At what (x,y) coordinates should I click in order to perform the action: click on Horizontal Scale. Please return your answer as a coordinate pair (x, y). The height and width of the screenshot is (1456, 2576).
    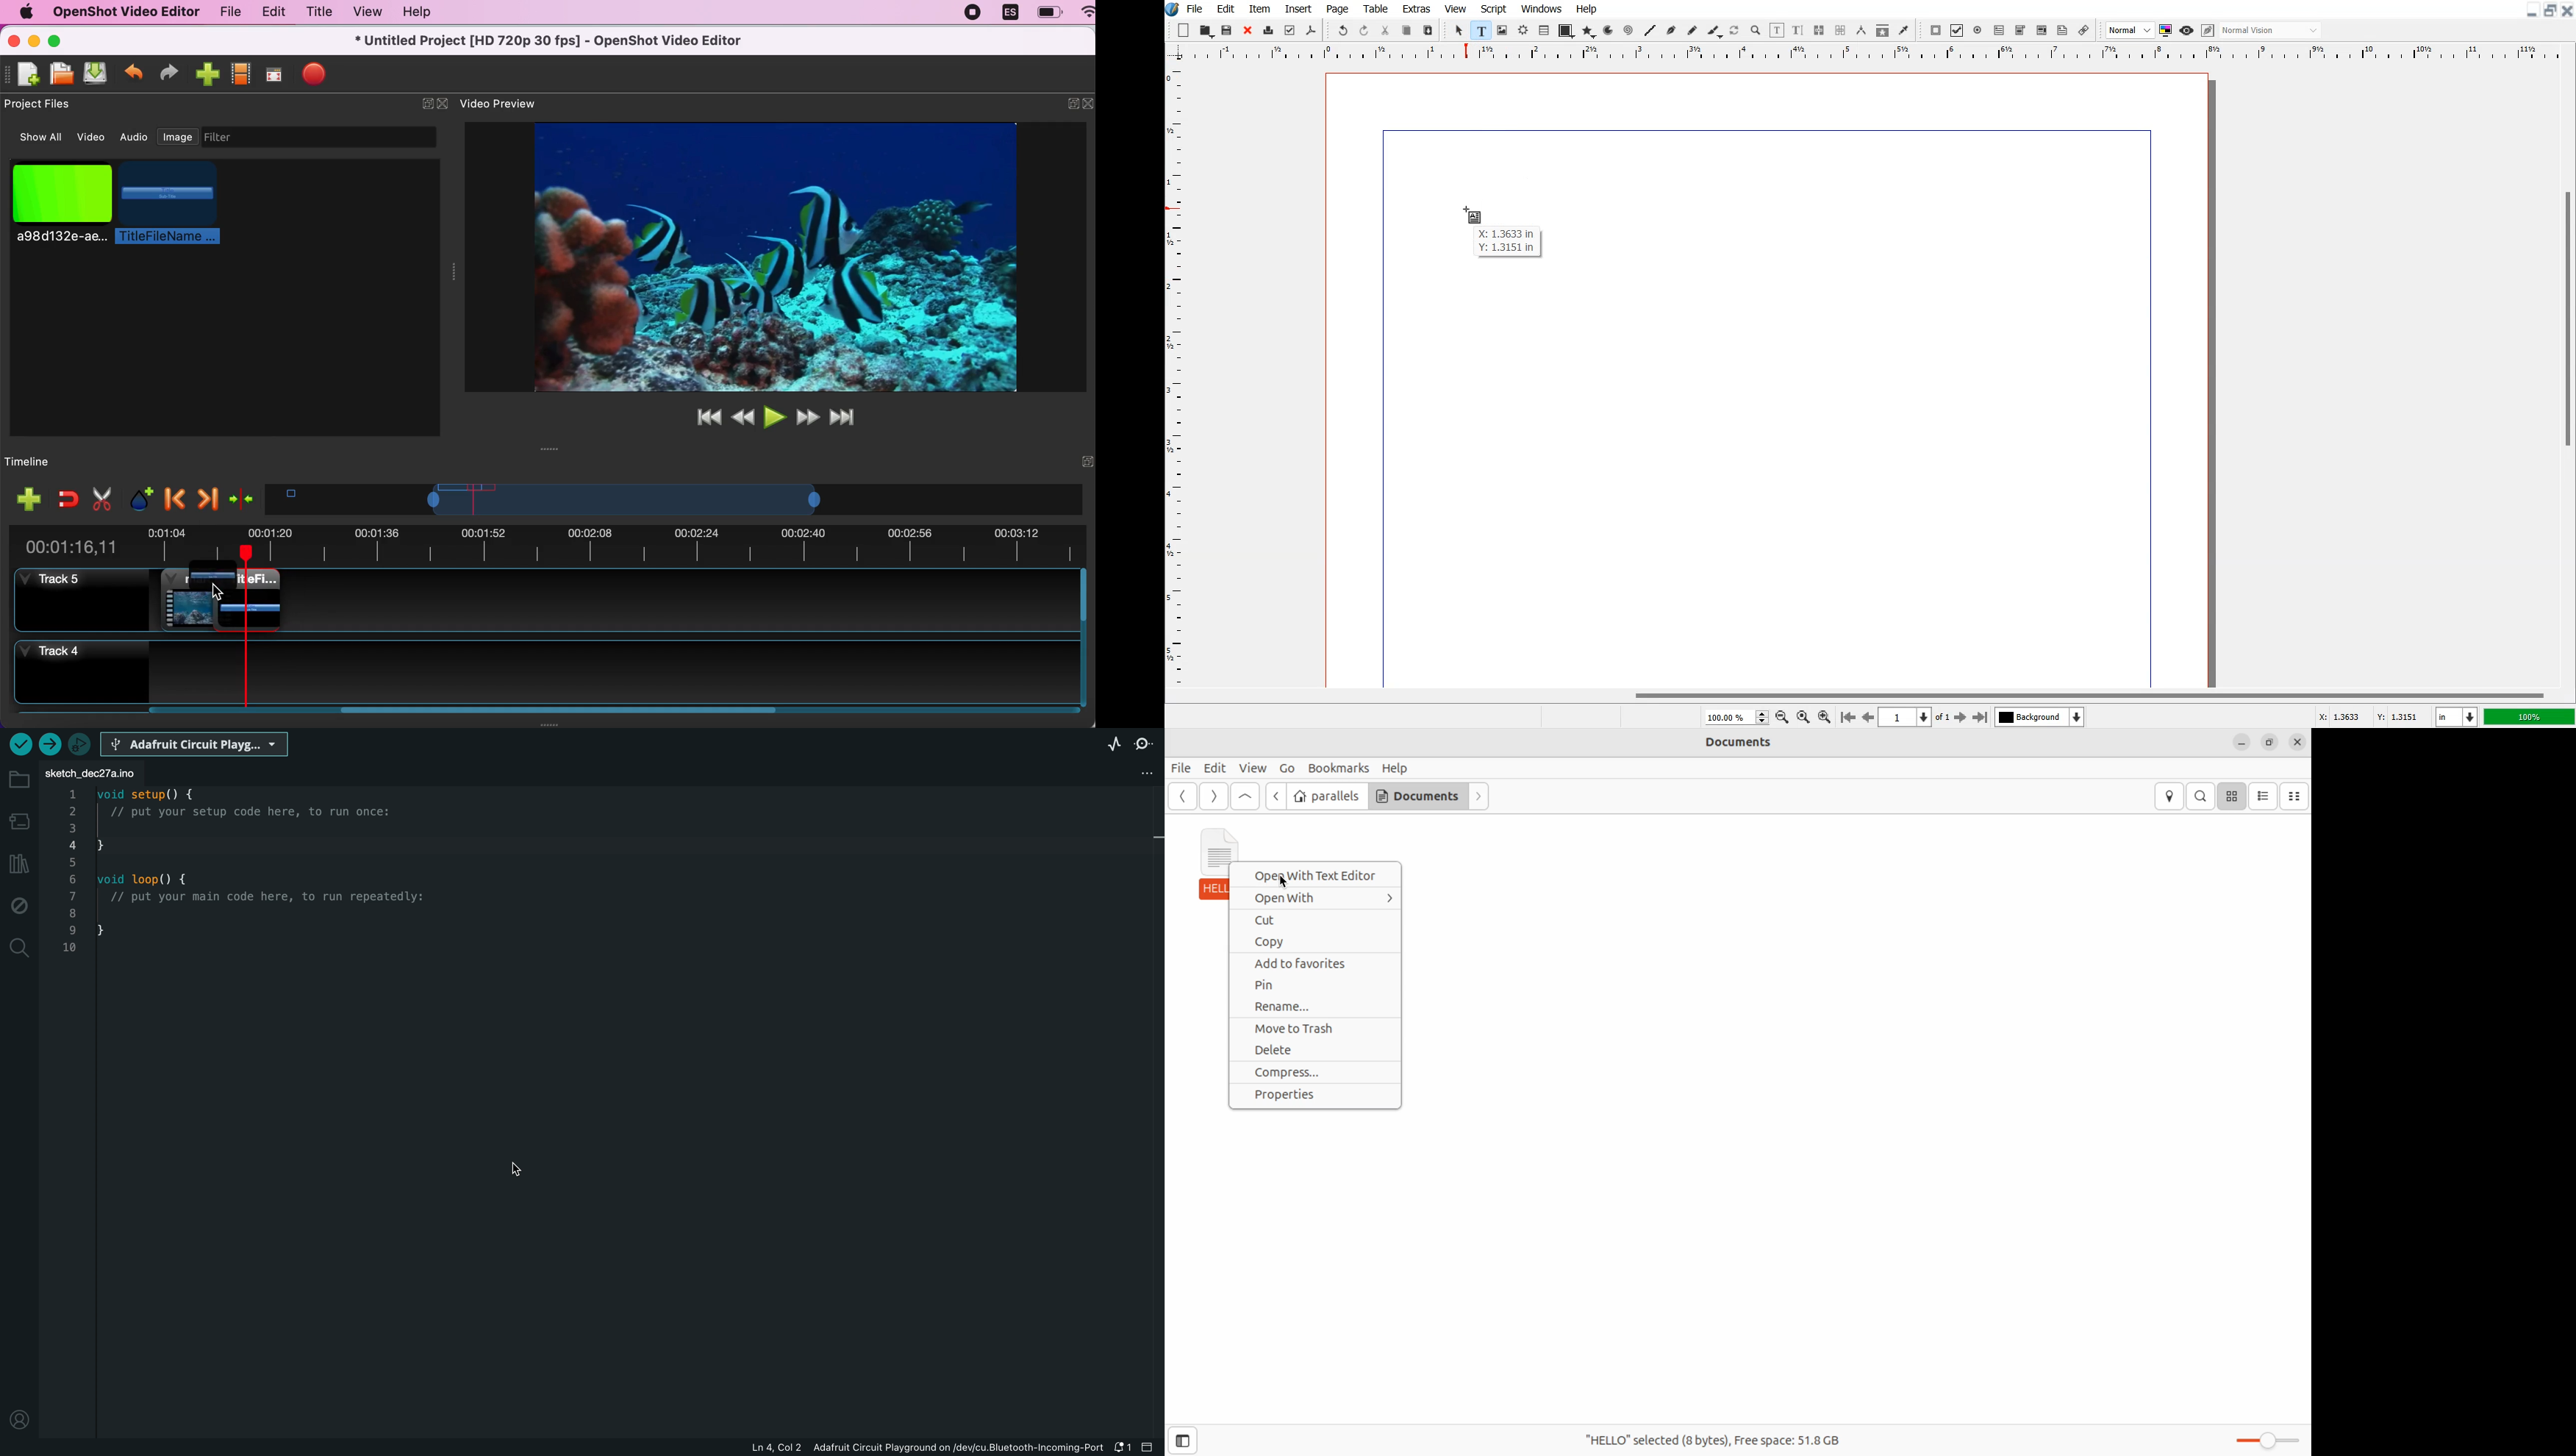
    Looking at the image, I should click on (1886, 53).